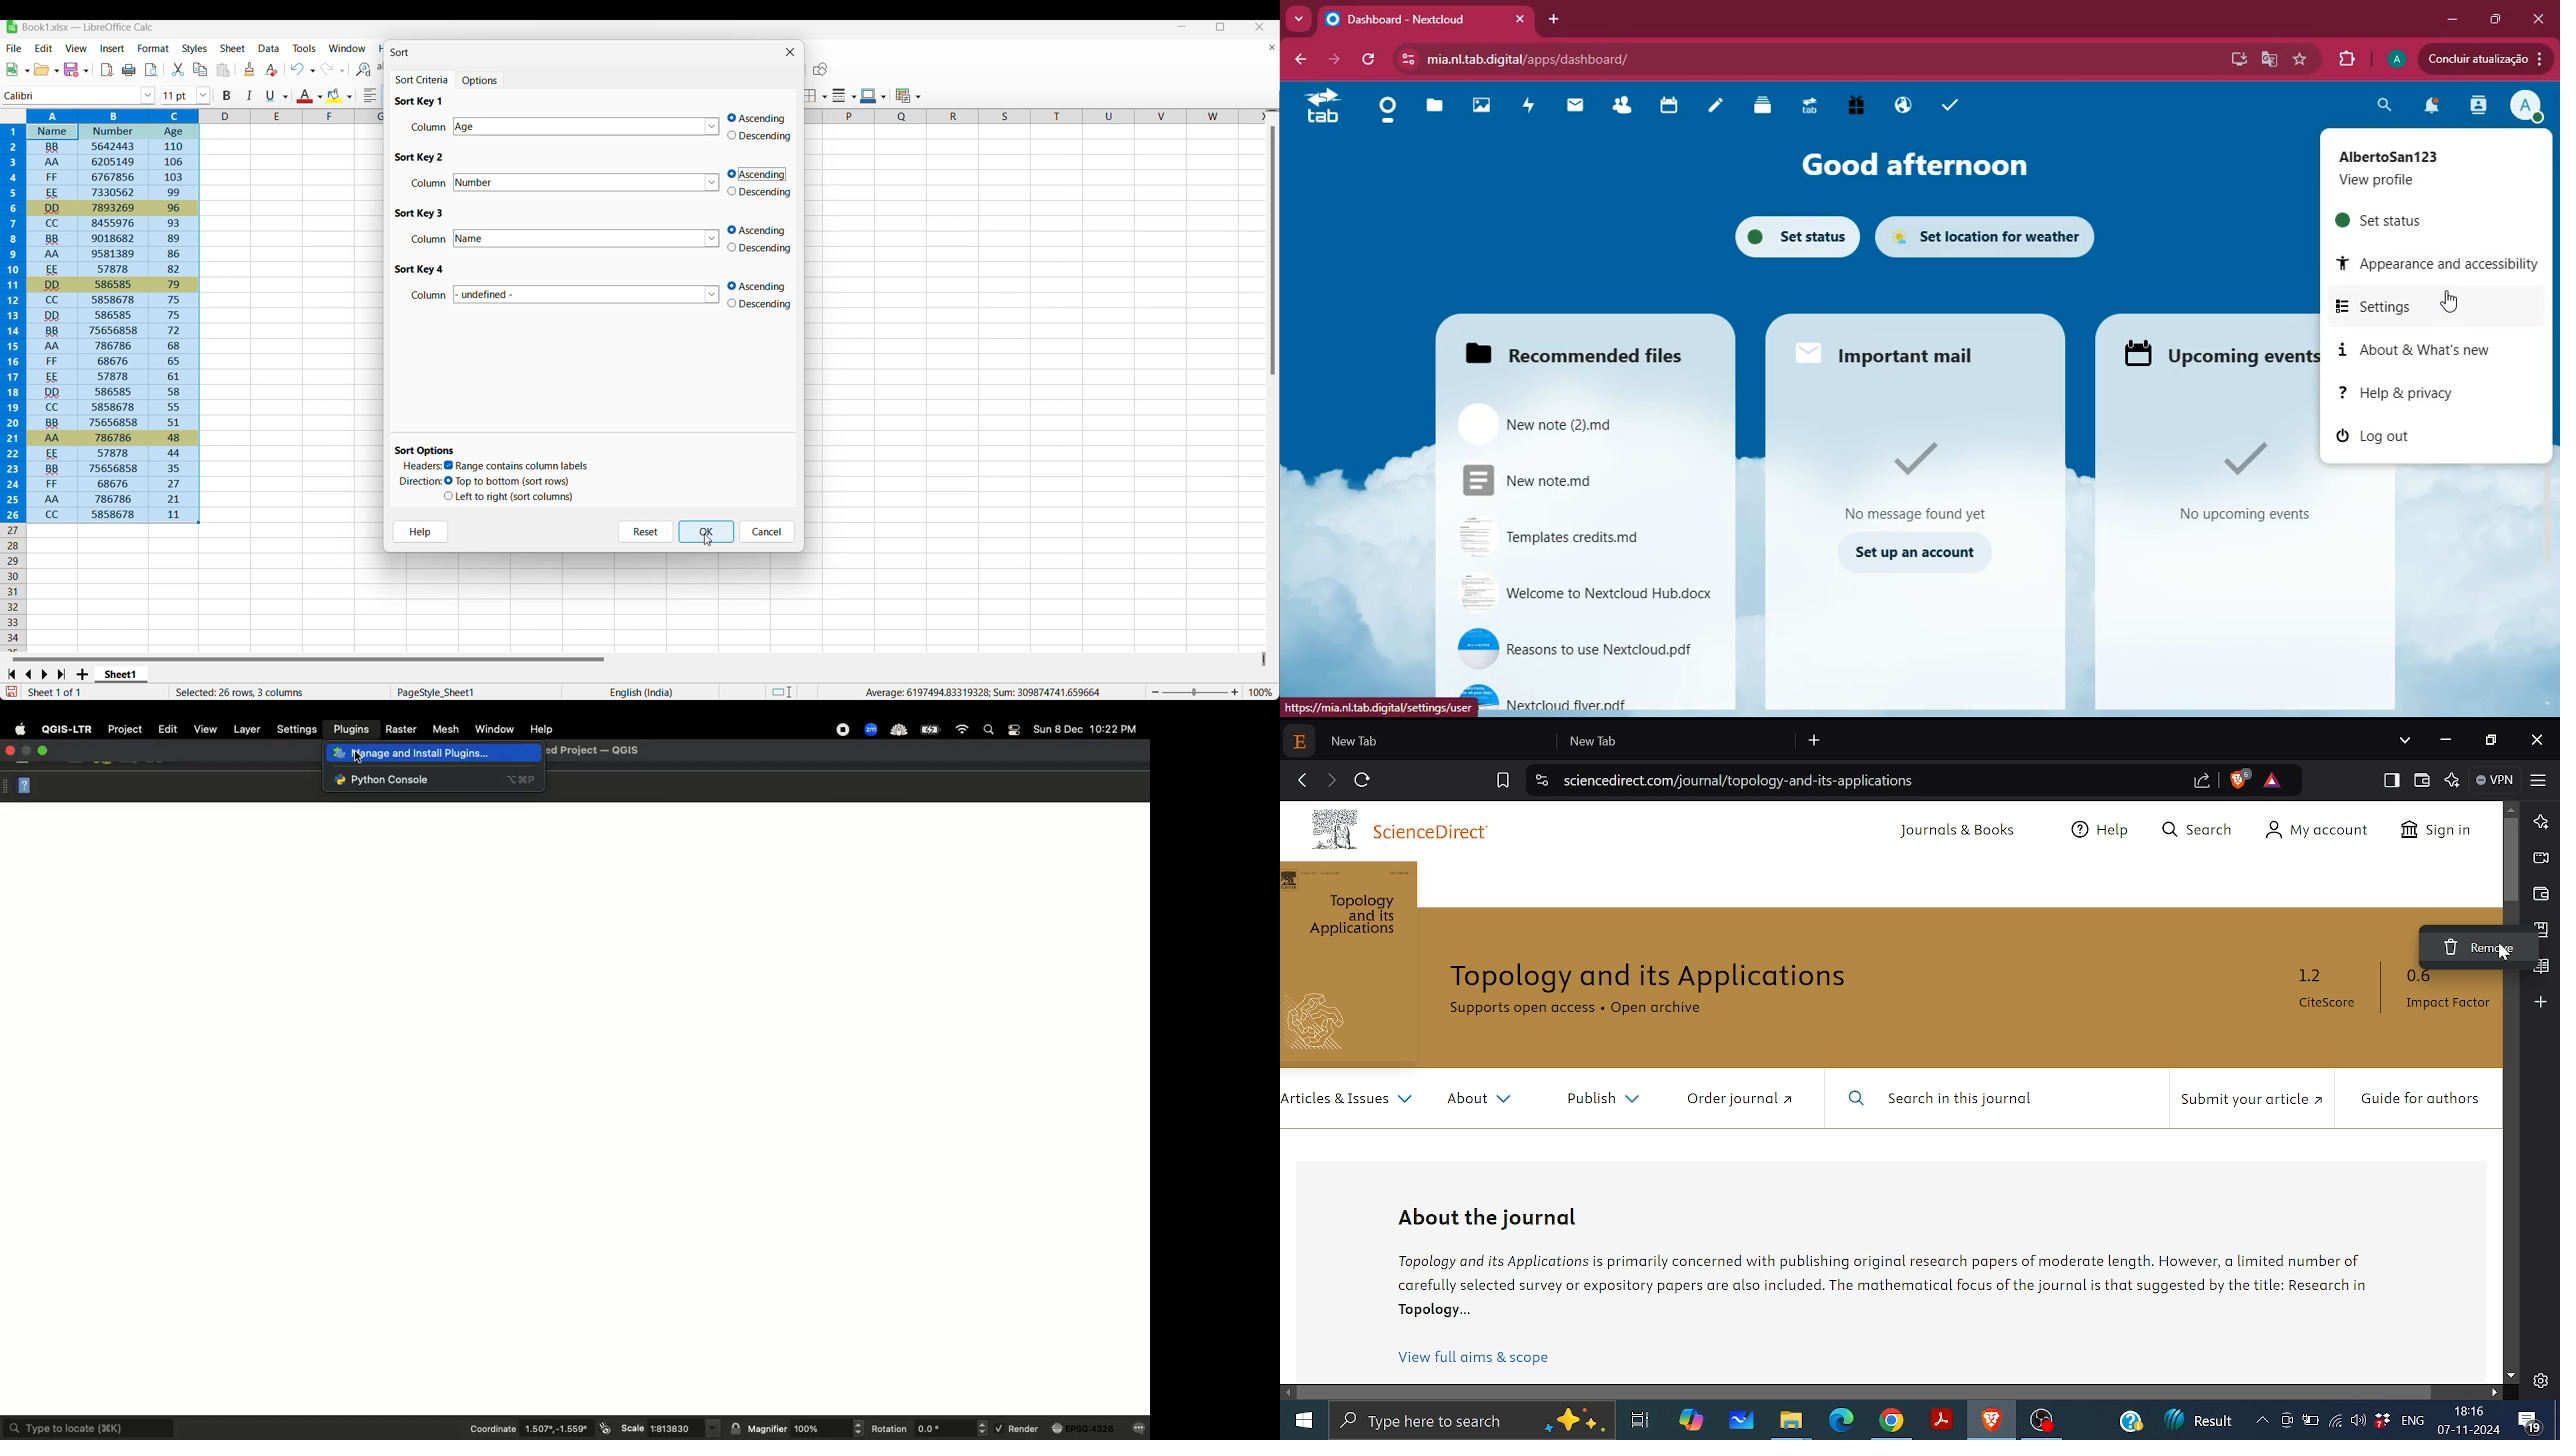 The image size is (2576, 1456). Describe the element at coordinates (303, 69) in the screenshot. I see `Undo and undo options` at that location.